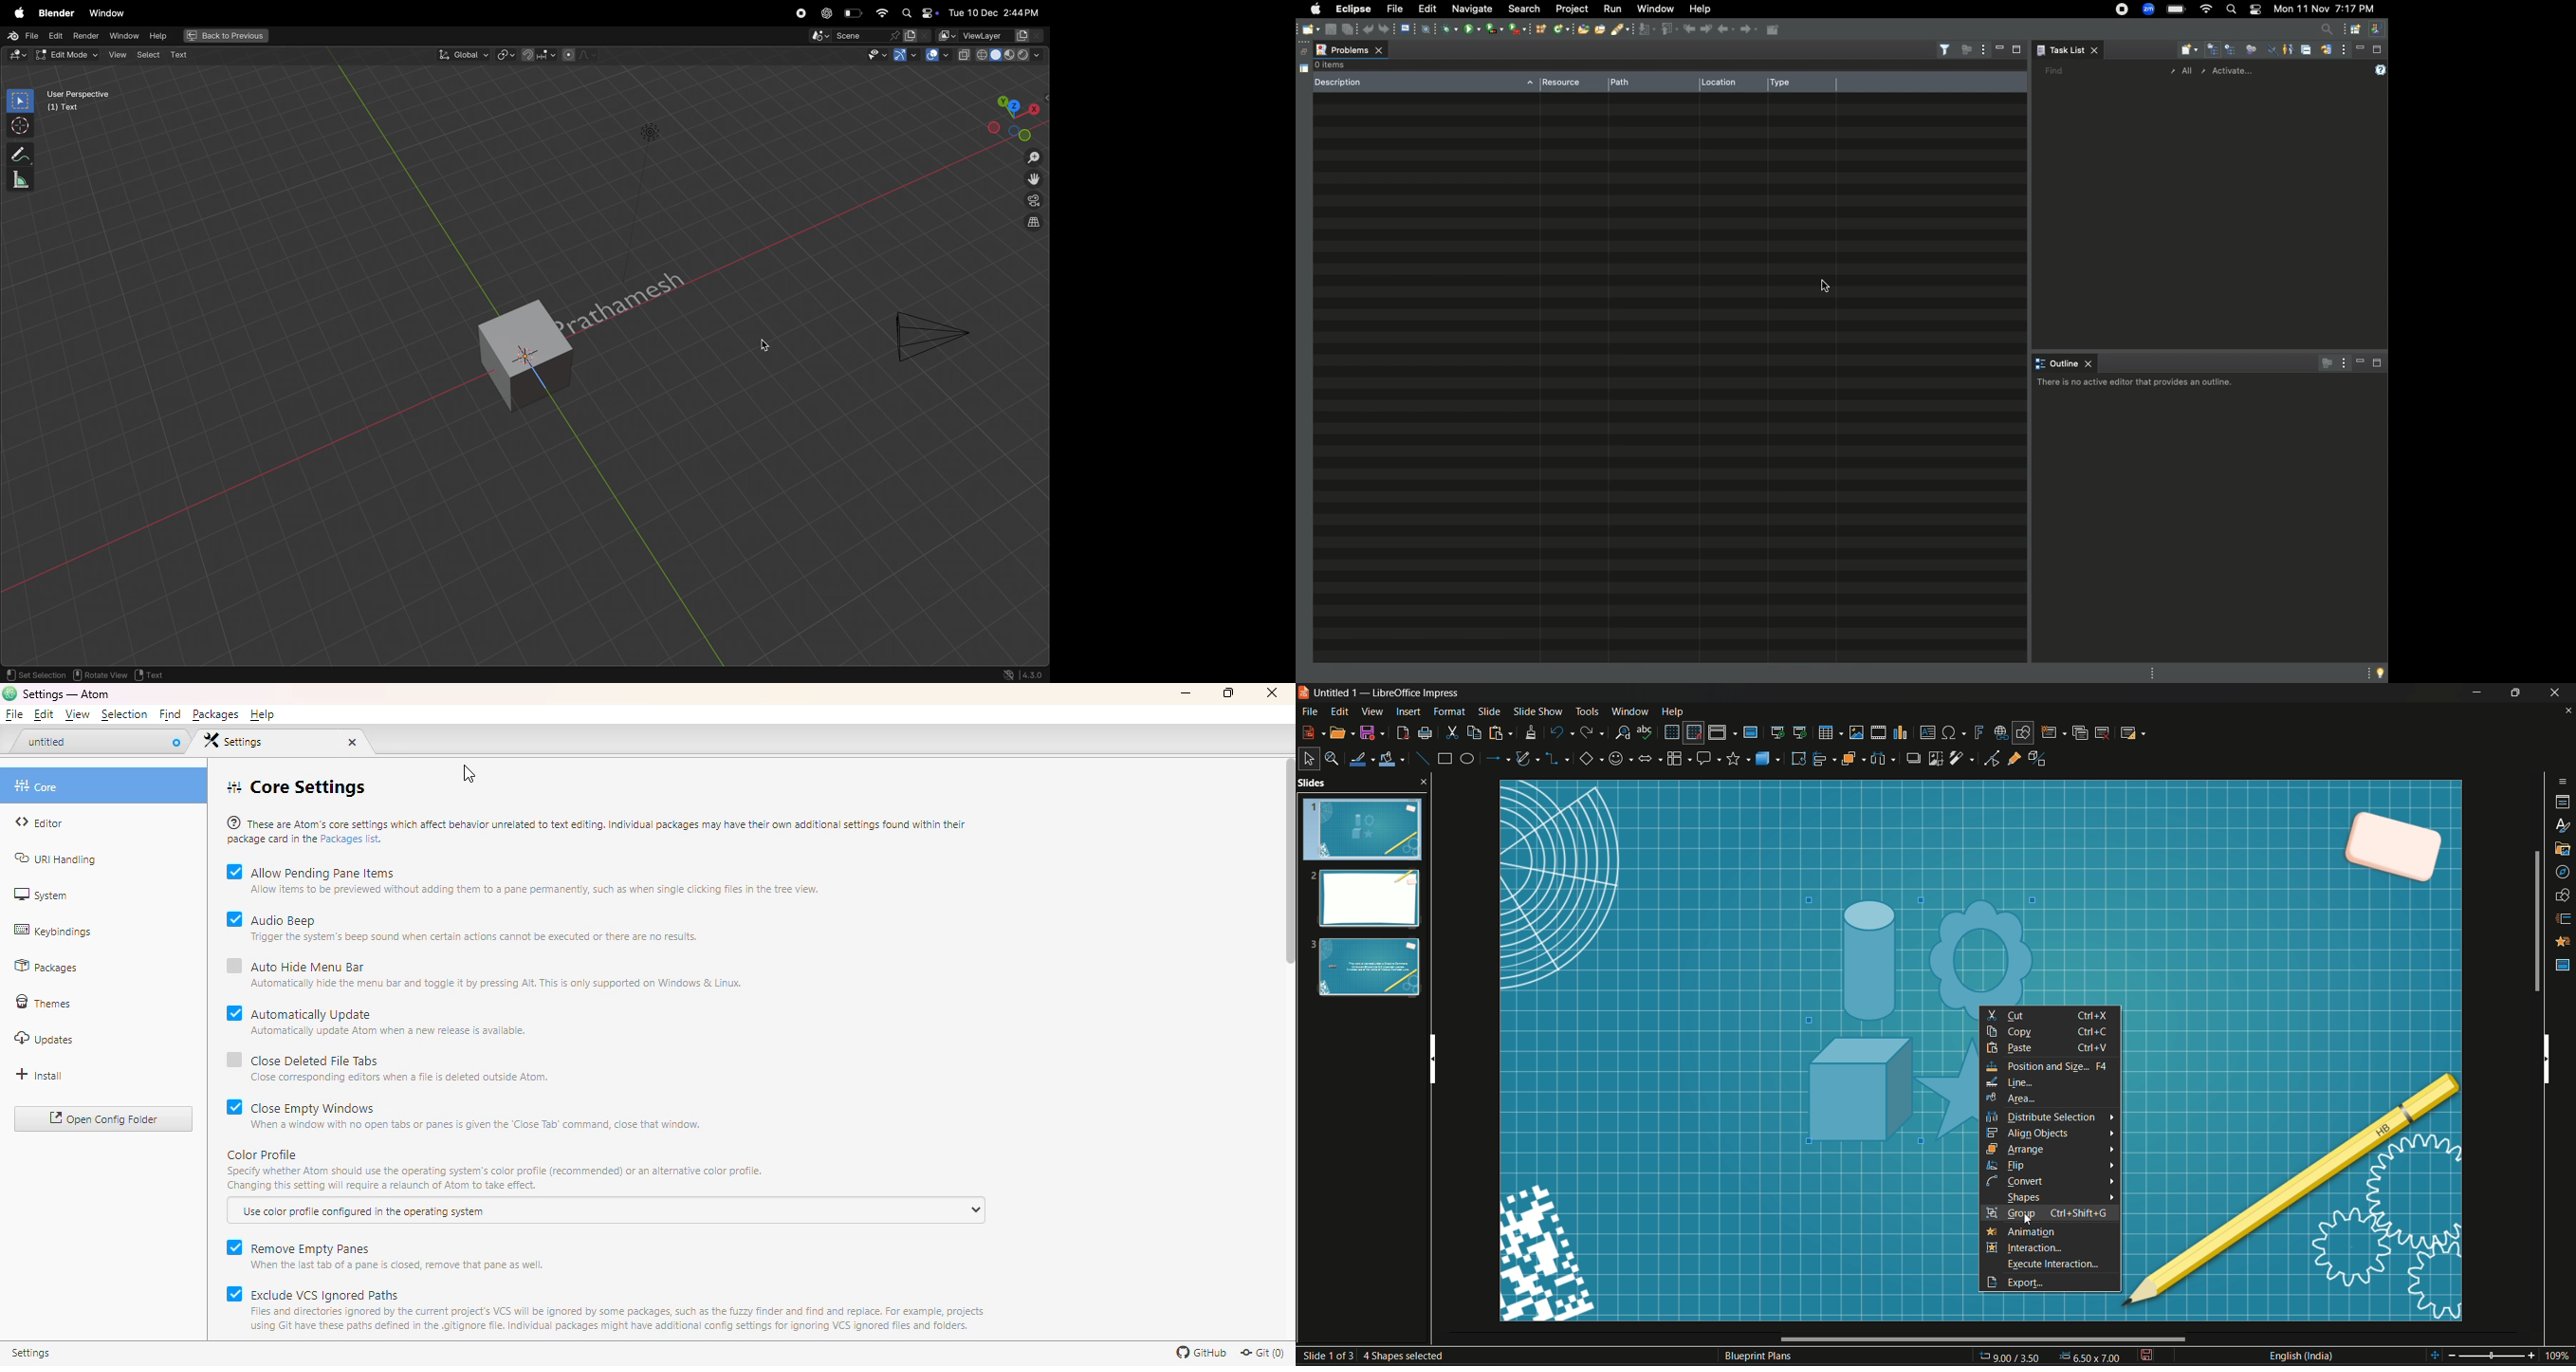 This screenshot has width=2576, height=1372. I want to click on apple menu, so click(17, 13).